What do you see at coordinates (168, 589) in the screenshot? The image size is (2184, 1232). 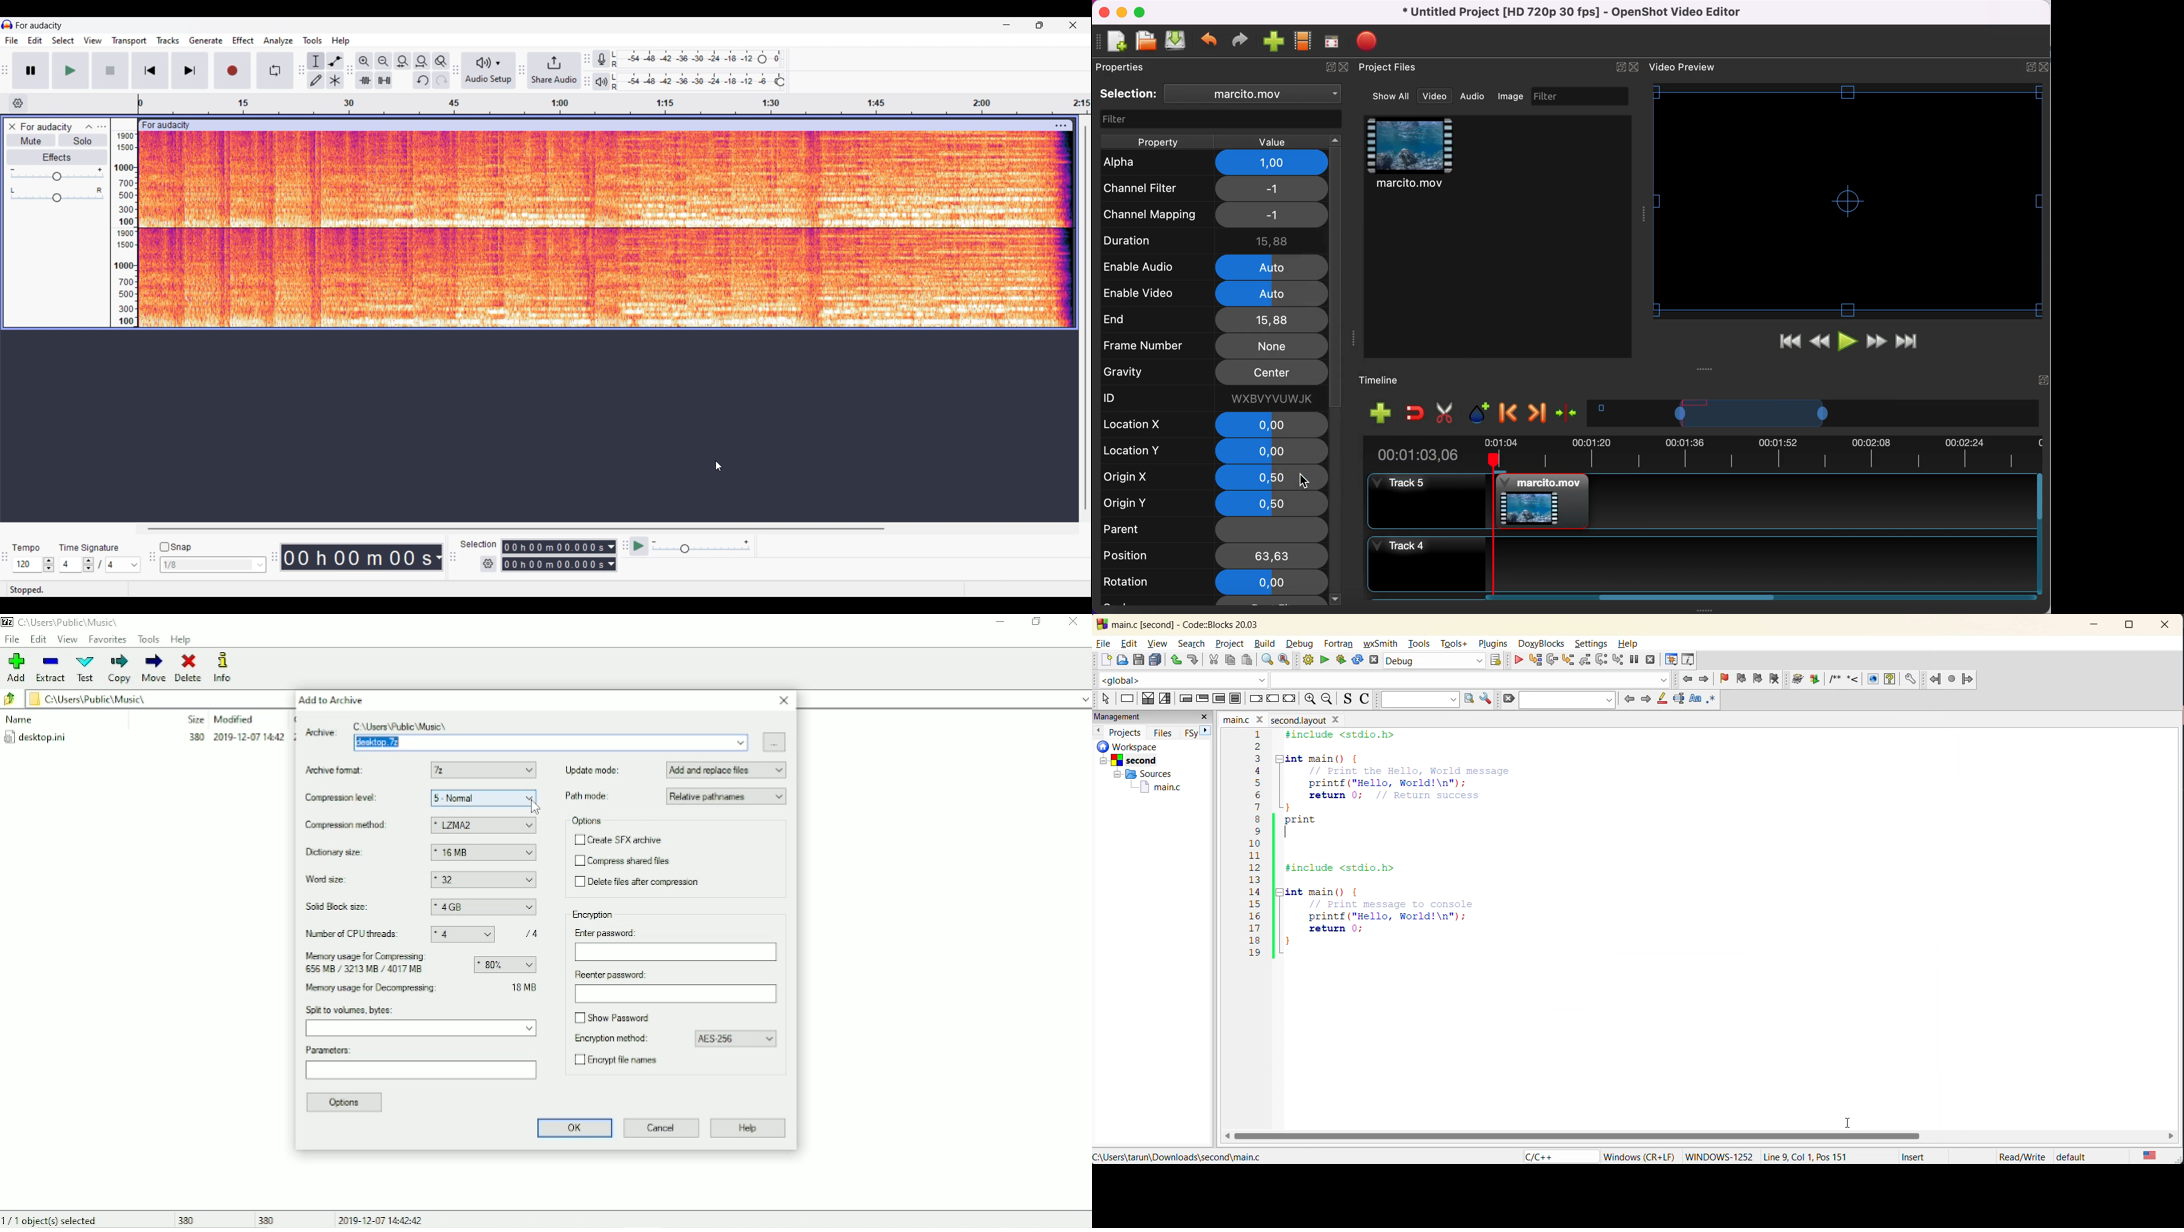 I see `Status bar information` at bounding box center [168, 589].